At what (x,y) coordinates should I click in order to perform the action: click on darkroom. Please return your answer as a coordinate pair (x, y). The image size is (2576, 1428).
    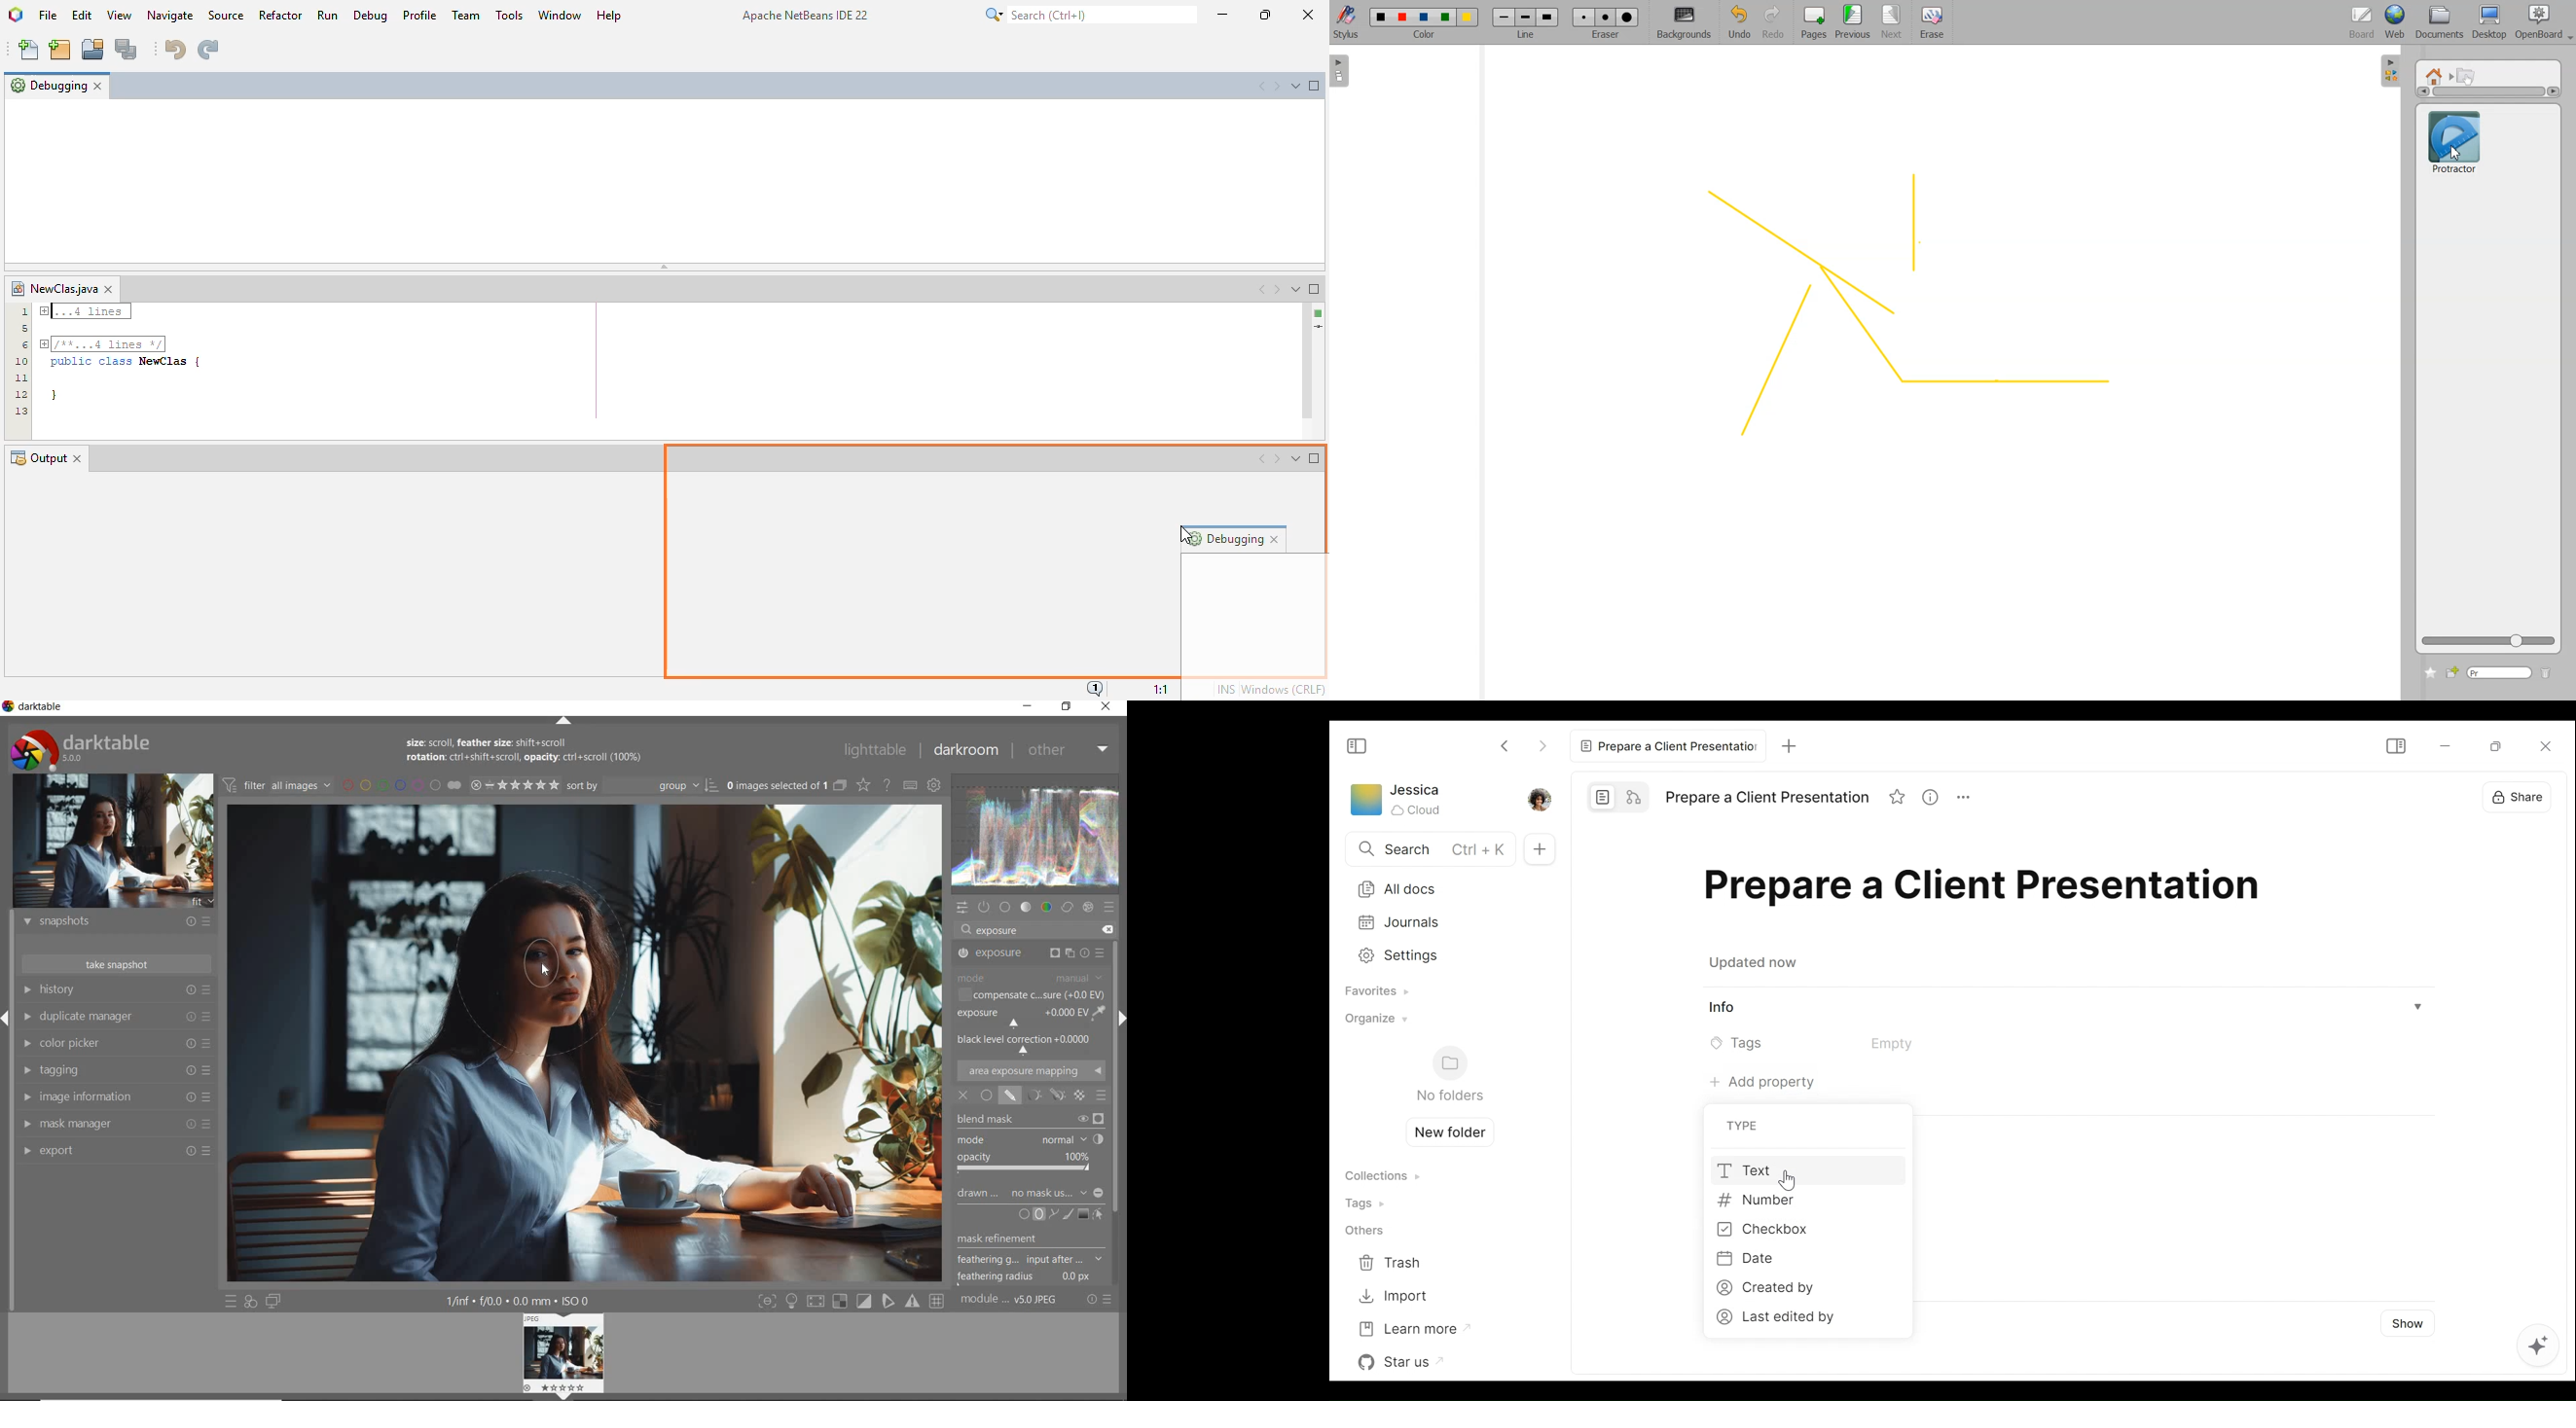
    Looking at the image, I should click on (966, 751).